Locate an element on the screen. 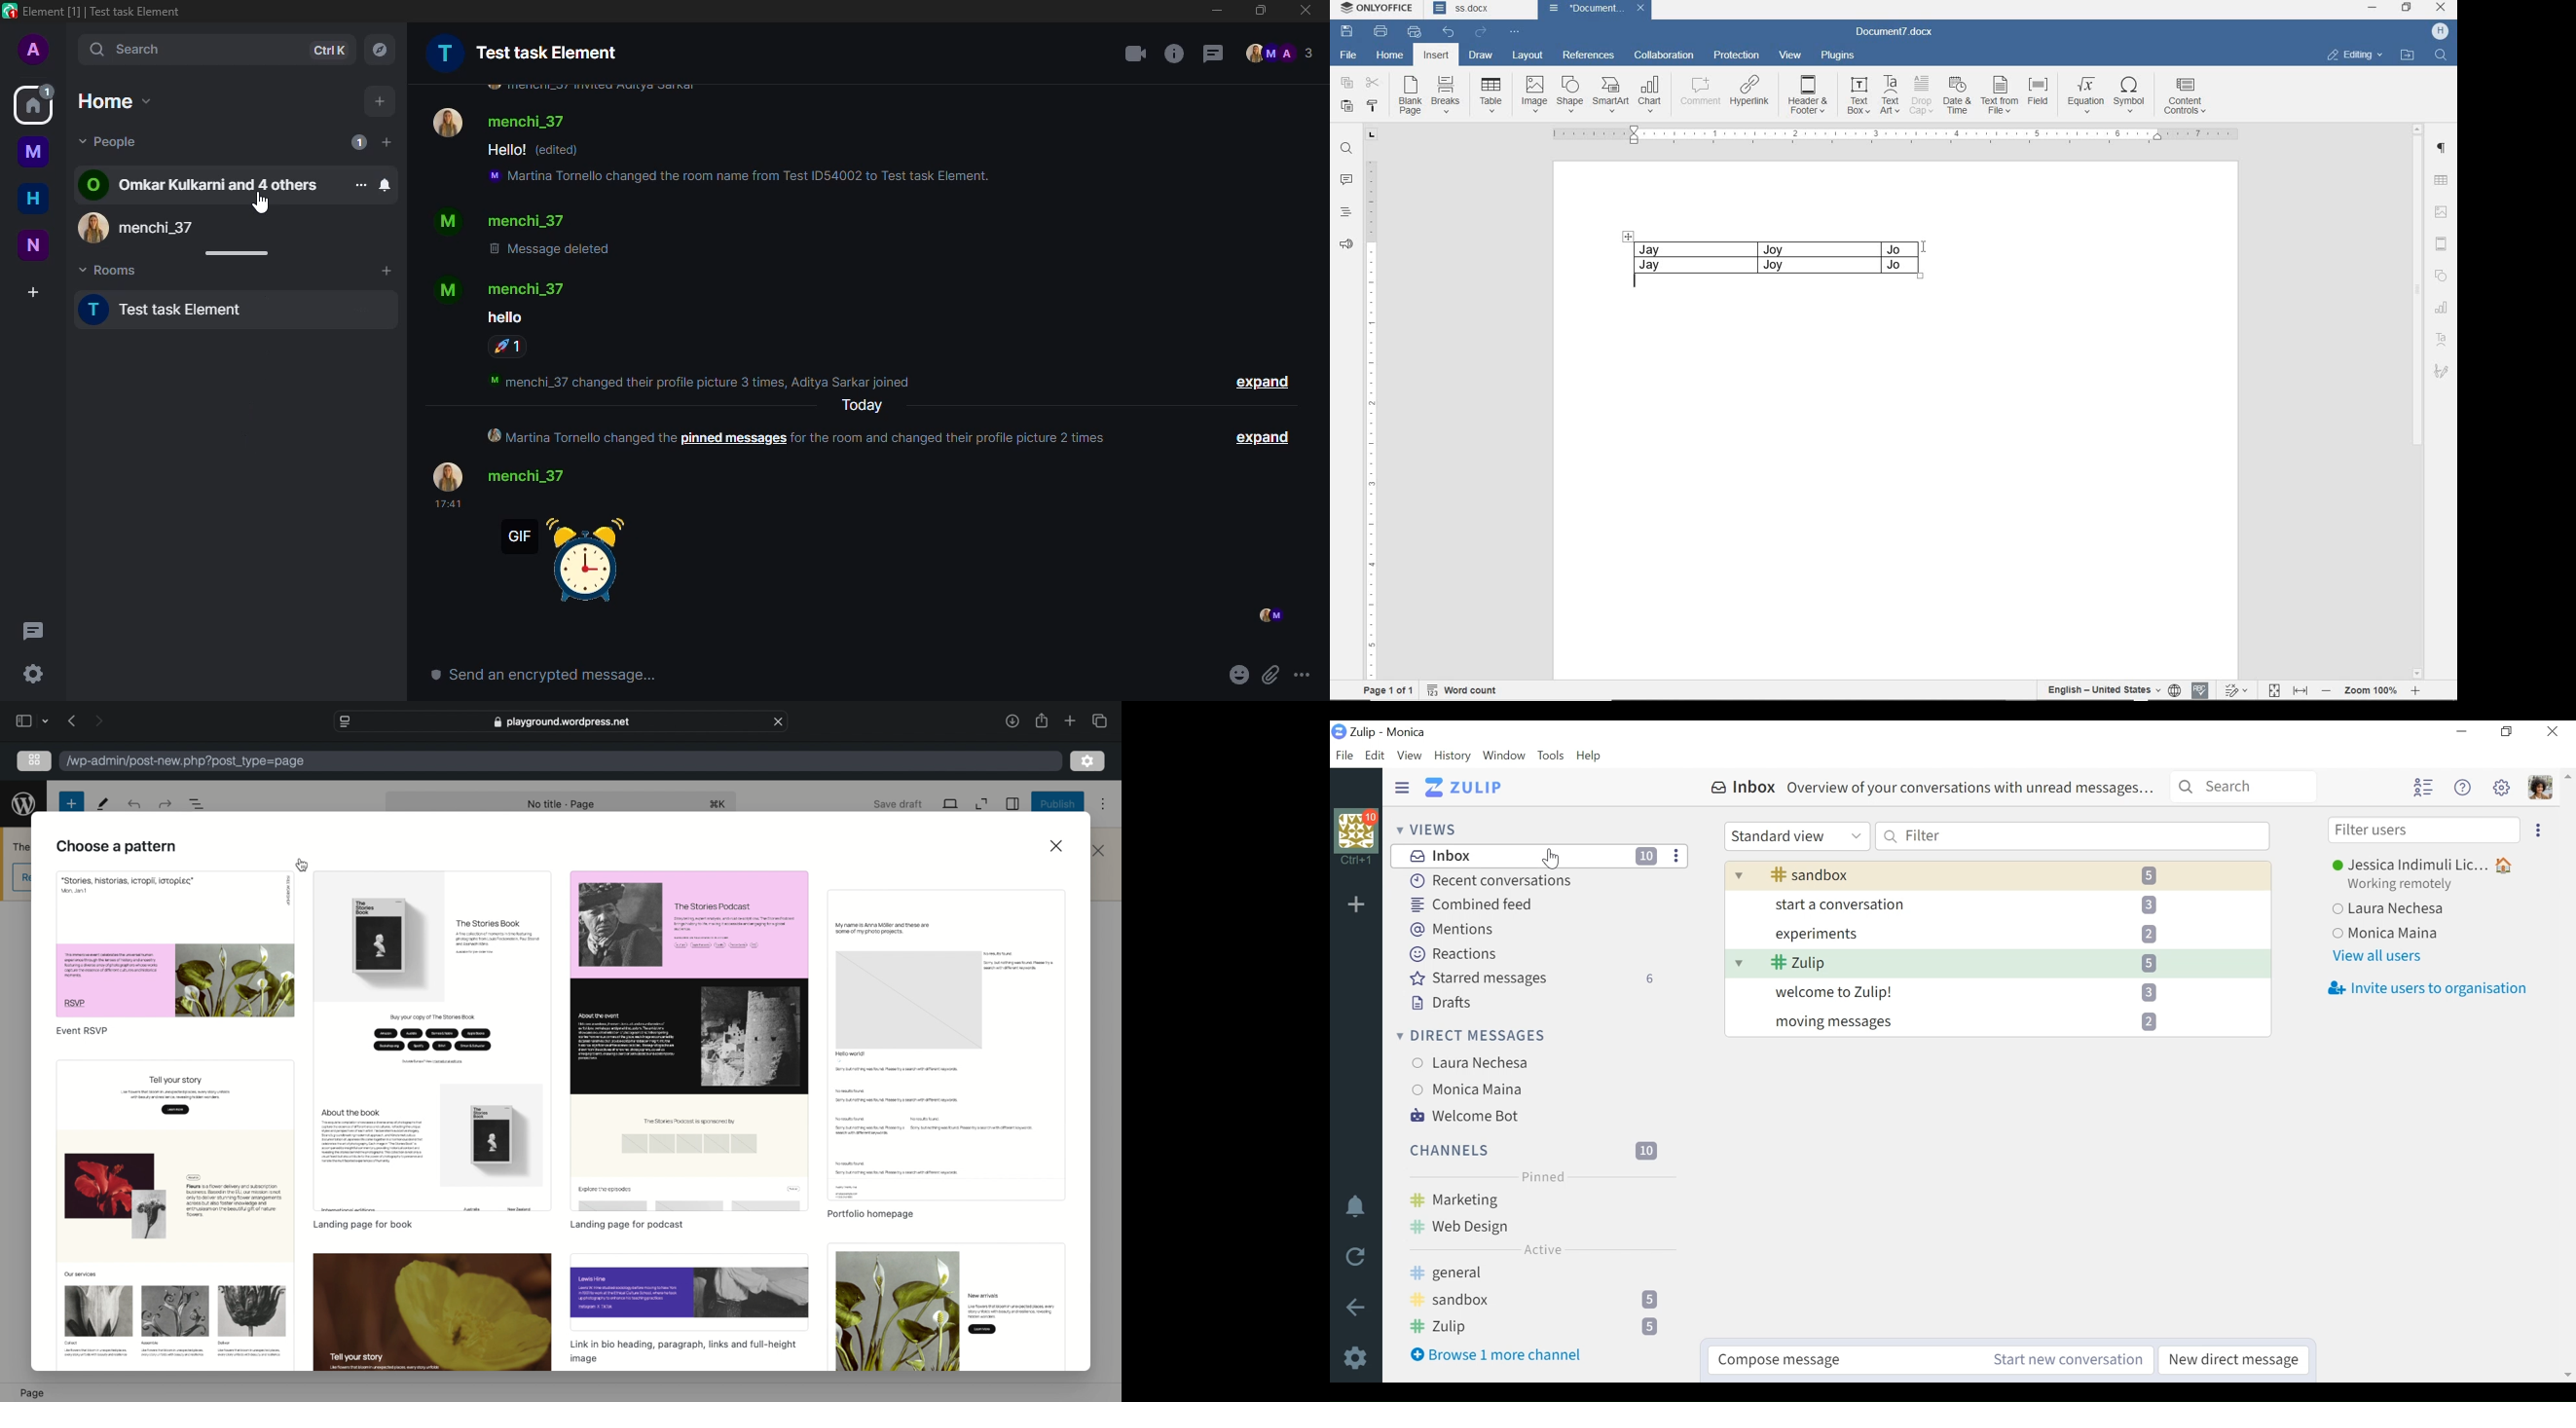 Image resolution: width=2576 pixels, height=1428 pixels. pinned messages is located at coordinates (734, 439).